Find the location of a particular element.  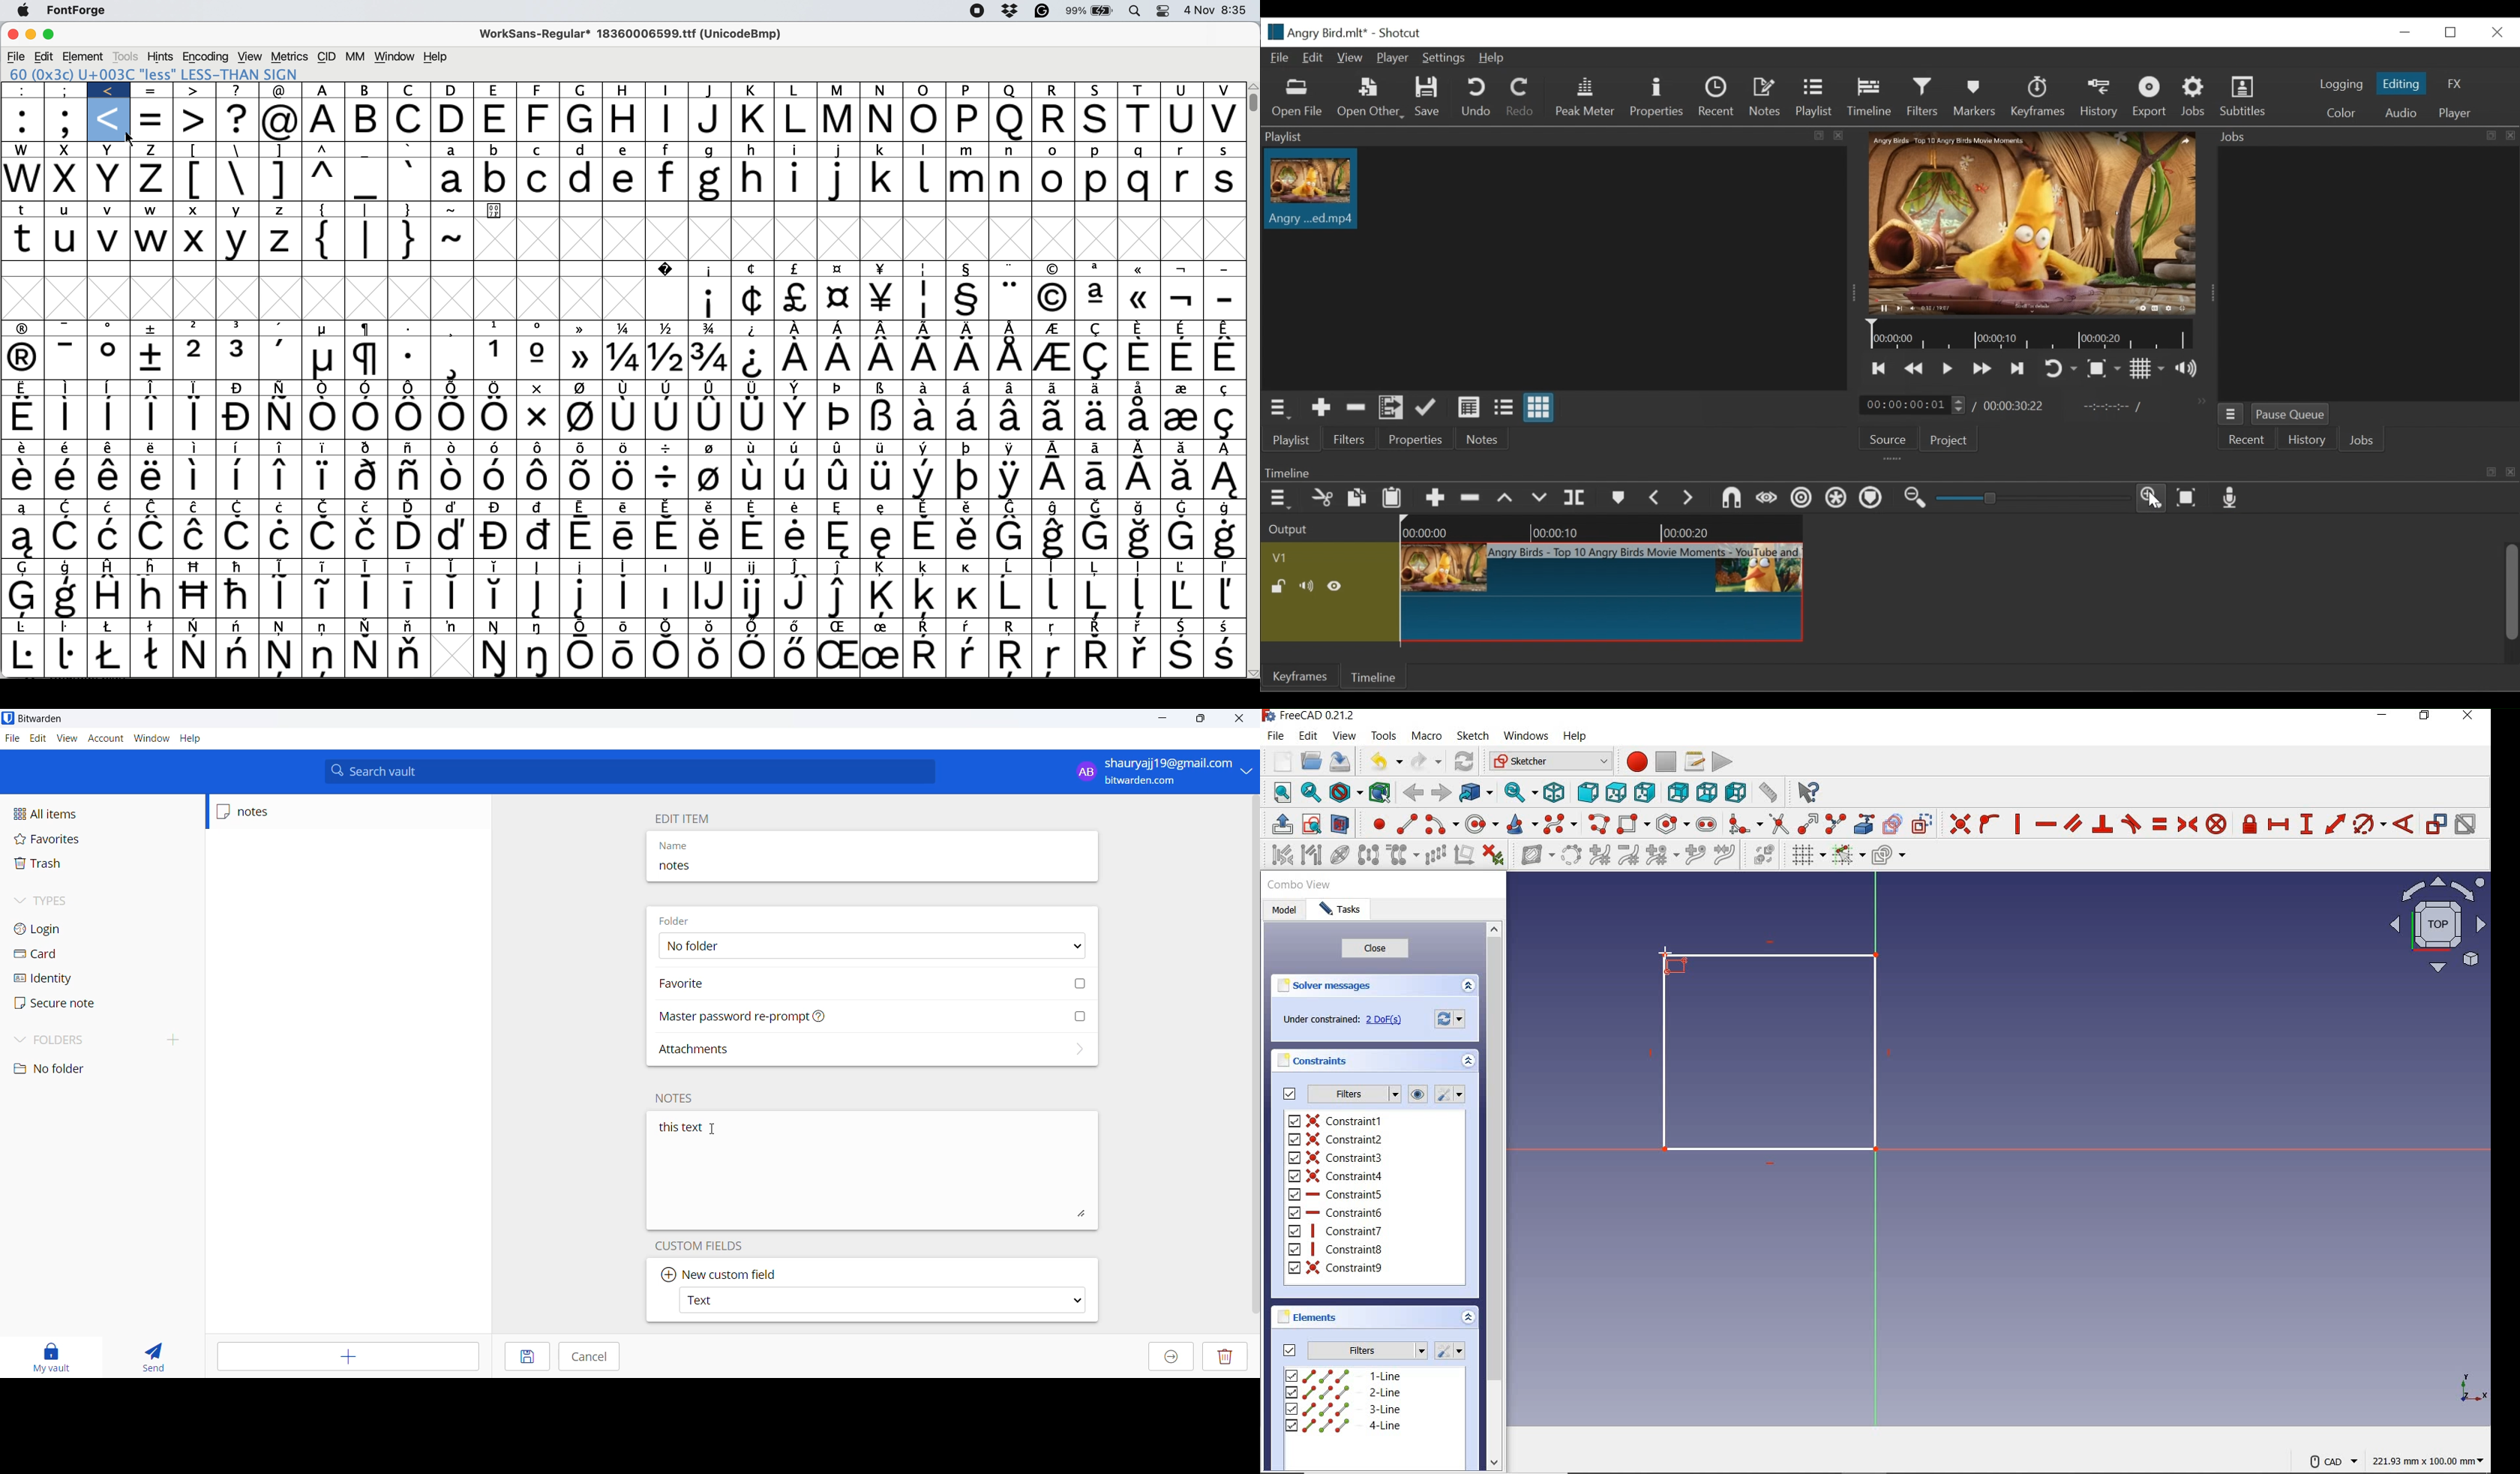

Symbol is located at coordinates (1053, 296).